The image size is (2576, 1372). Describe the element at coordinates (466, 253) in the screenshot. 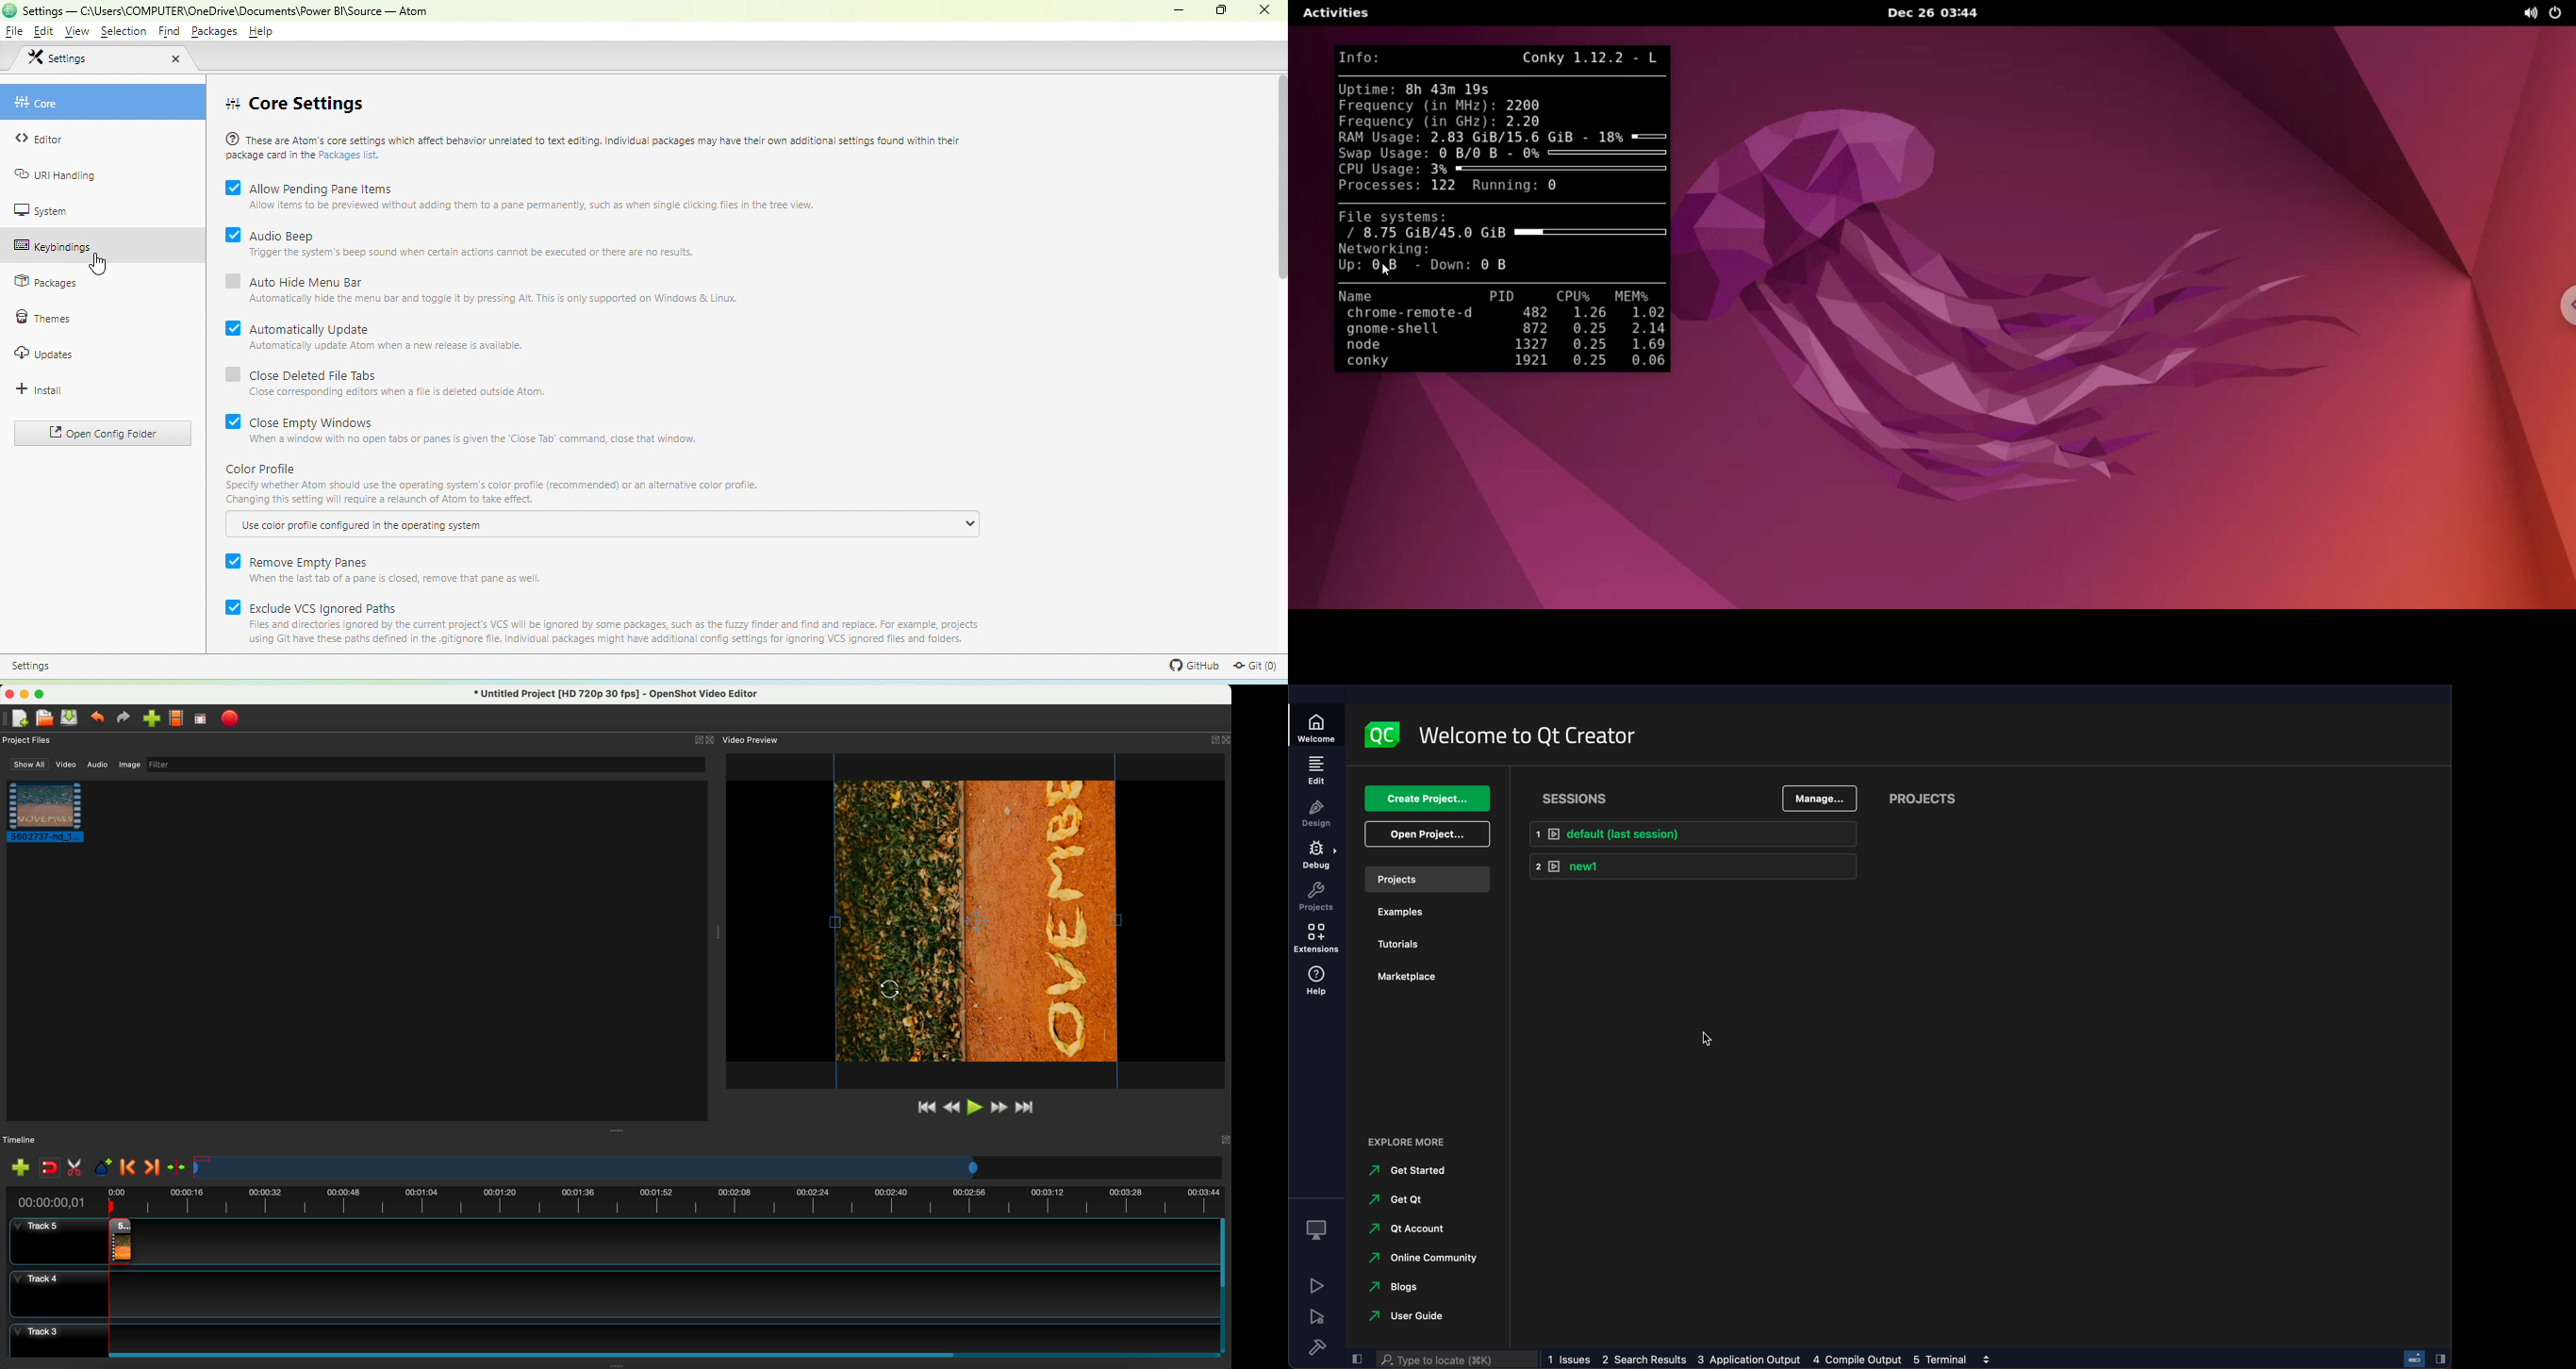

I see `Trigger the system's beep sound when certain actions cannot be executed or there are no results.` at that location.